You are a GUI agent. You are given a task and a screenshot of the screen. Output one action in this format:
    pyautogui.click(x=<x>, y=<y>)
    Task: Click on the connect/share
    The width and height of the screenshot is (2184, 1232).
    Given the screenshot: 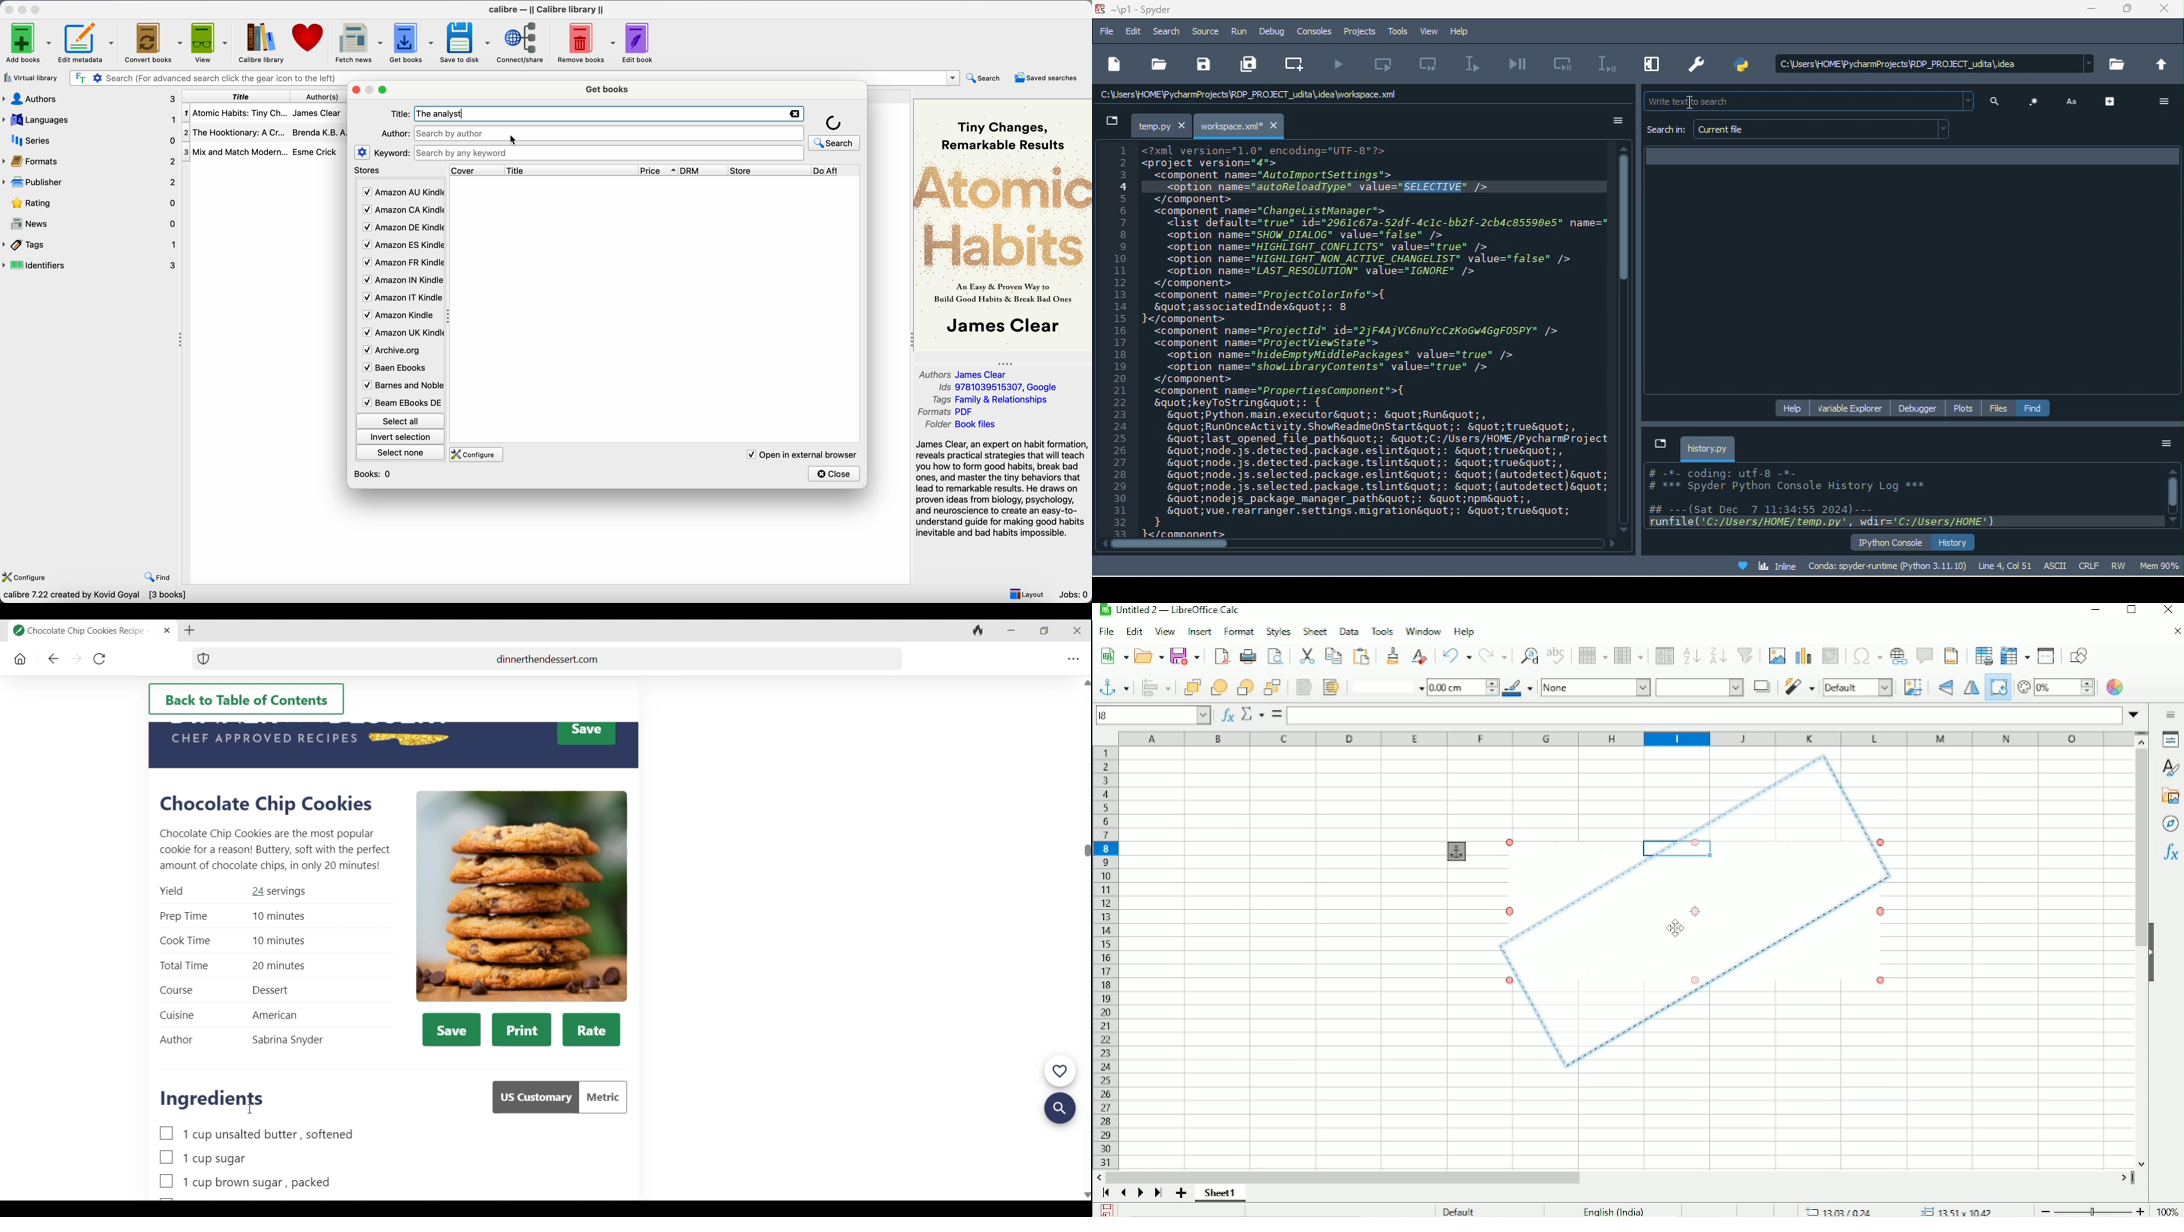 What is the action you would take?
    pyautogui.click(x=522, y=43)
    